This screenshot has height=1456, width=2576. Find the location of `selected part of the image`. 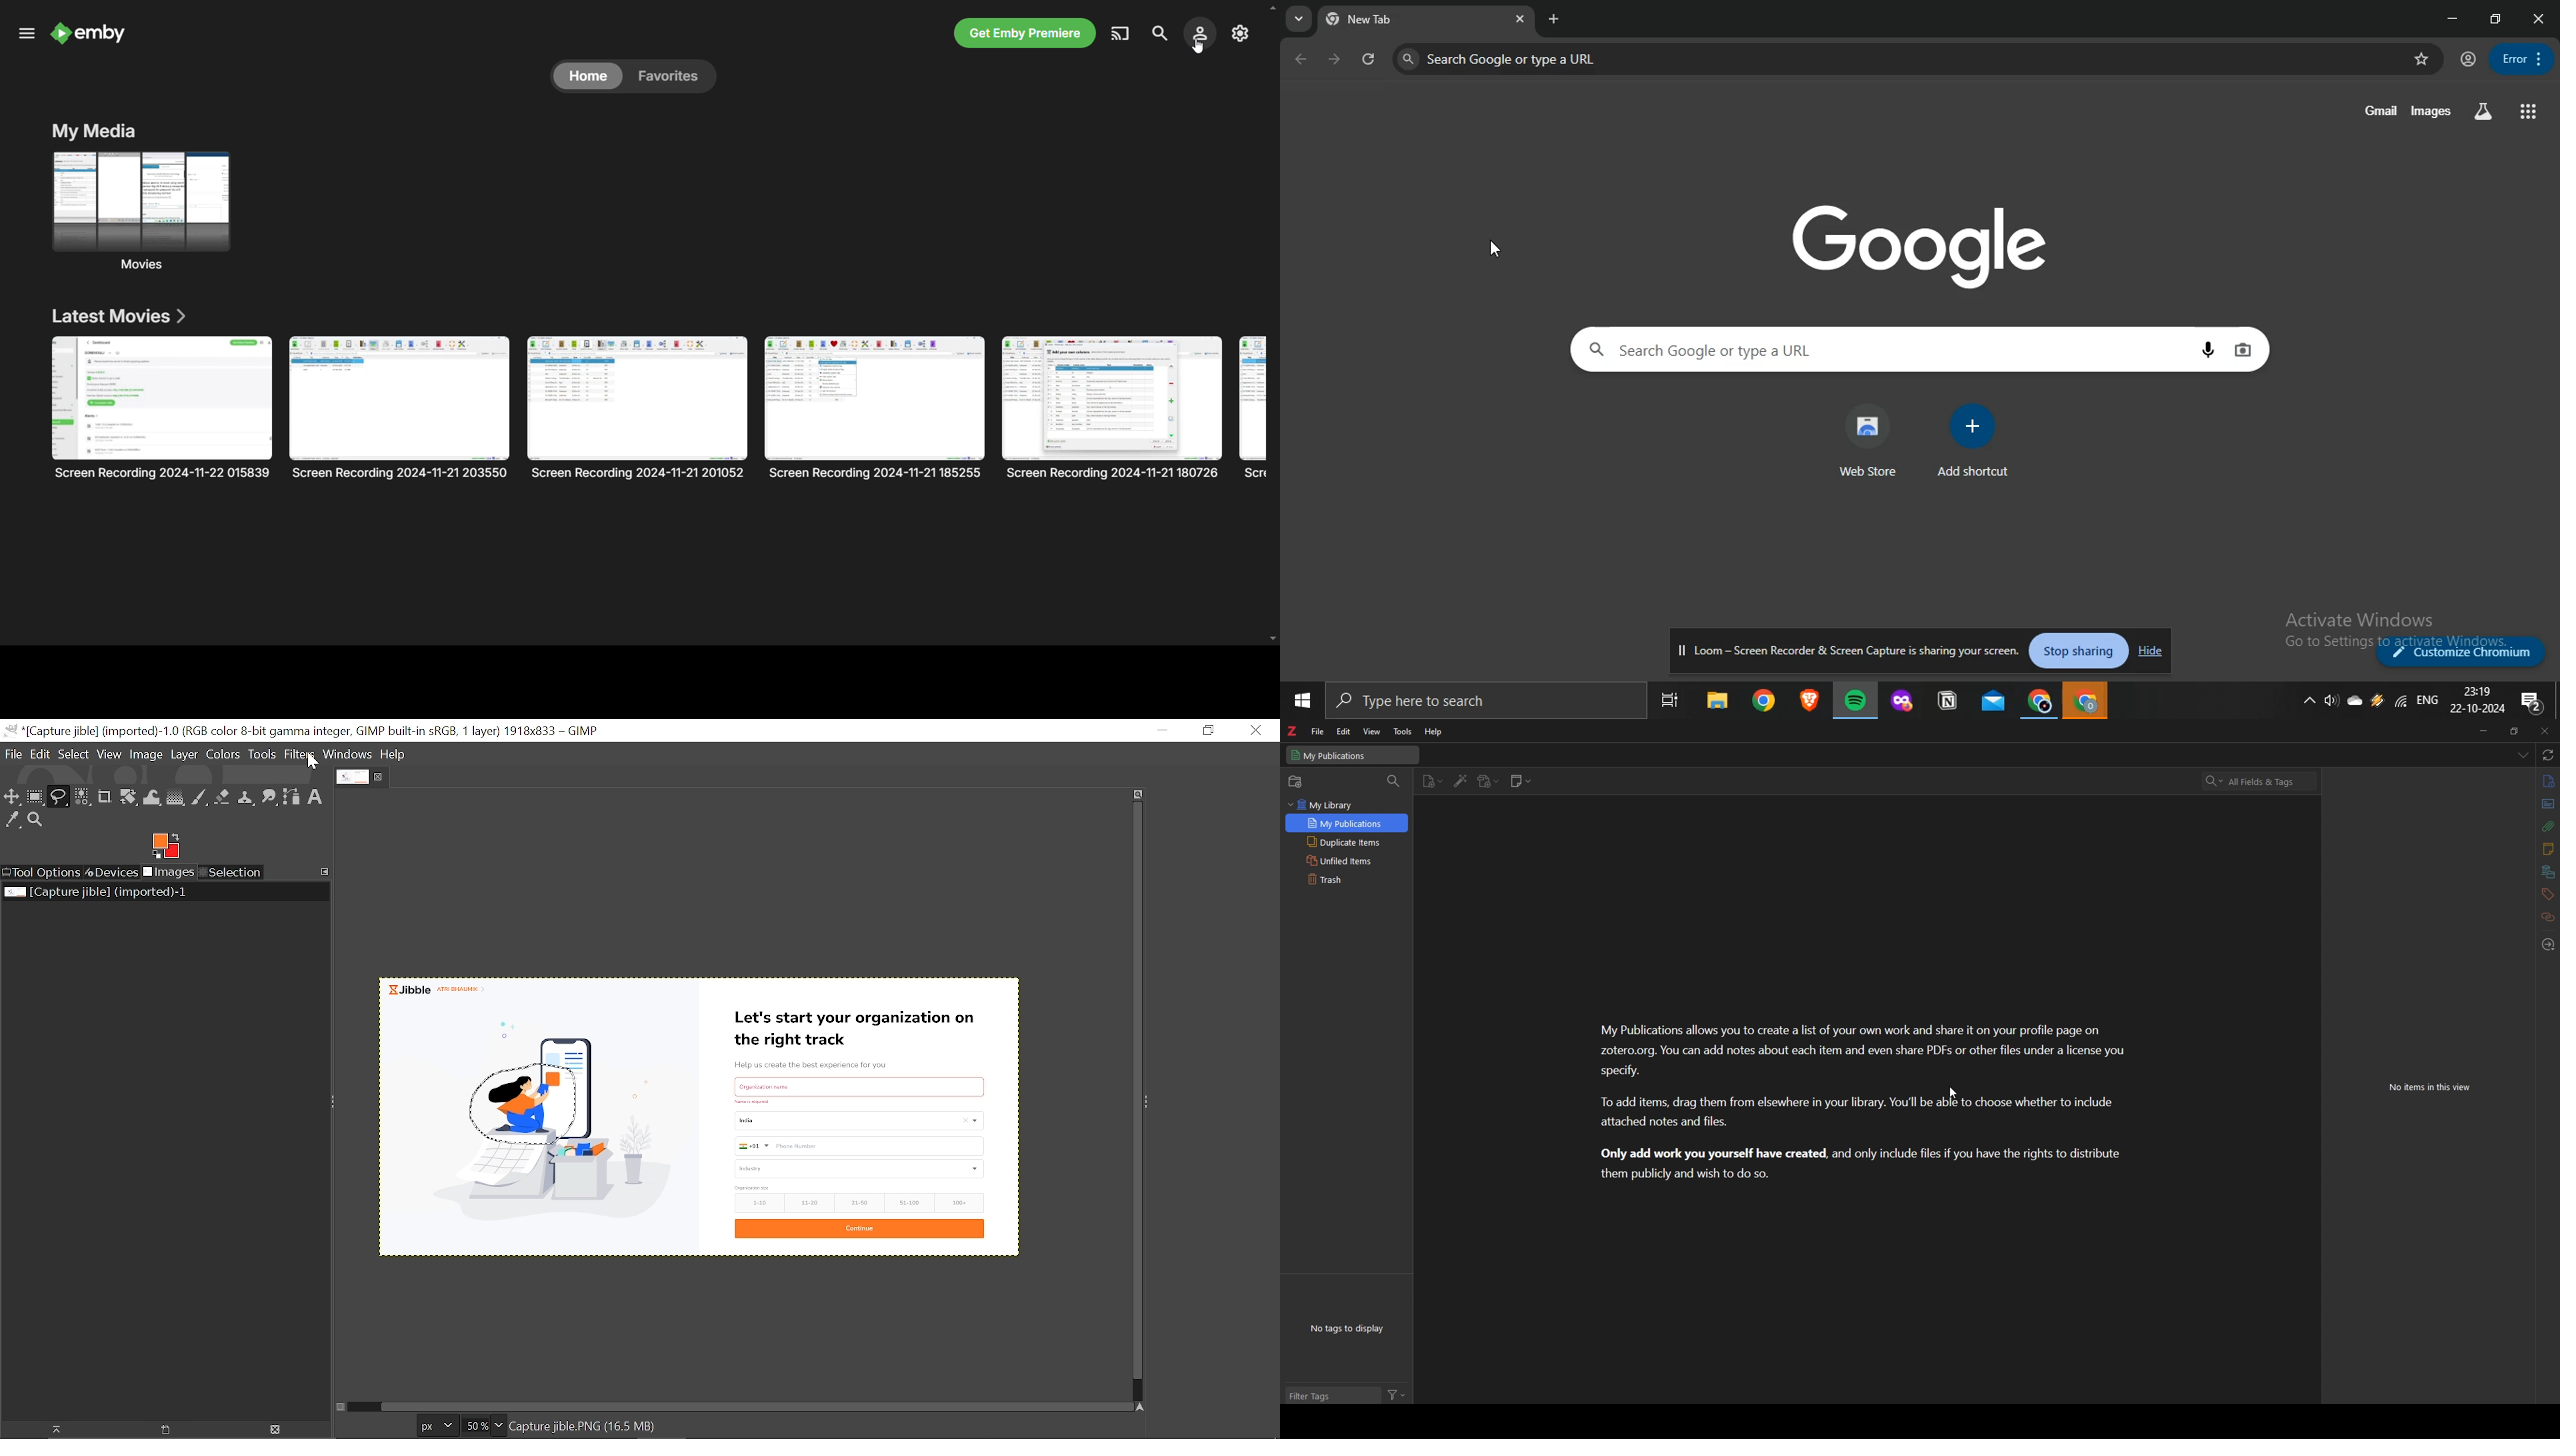

selected part of the image is located at coordinates (526, 1098).